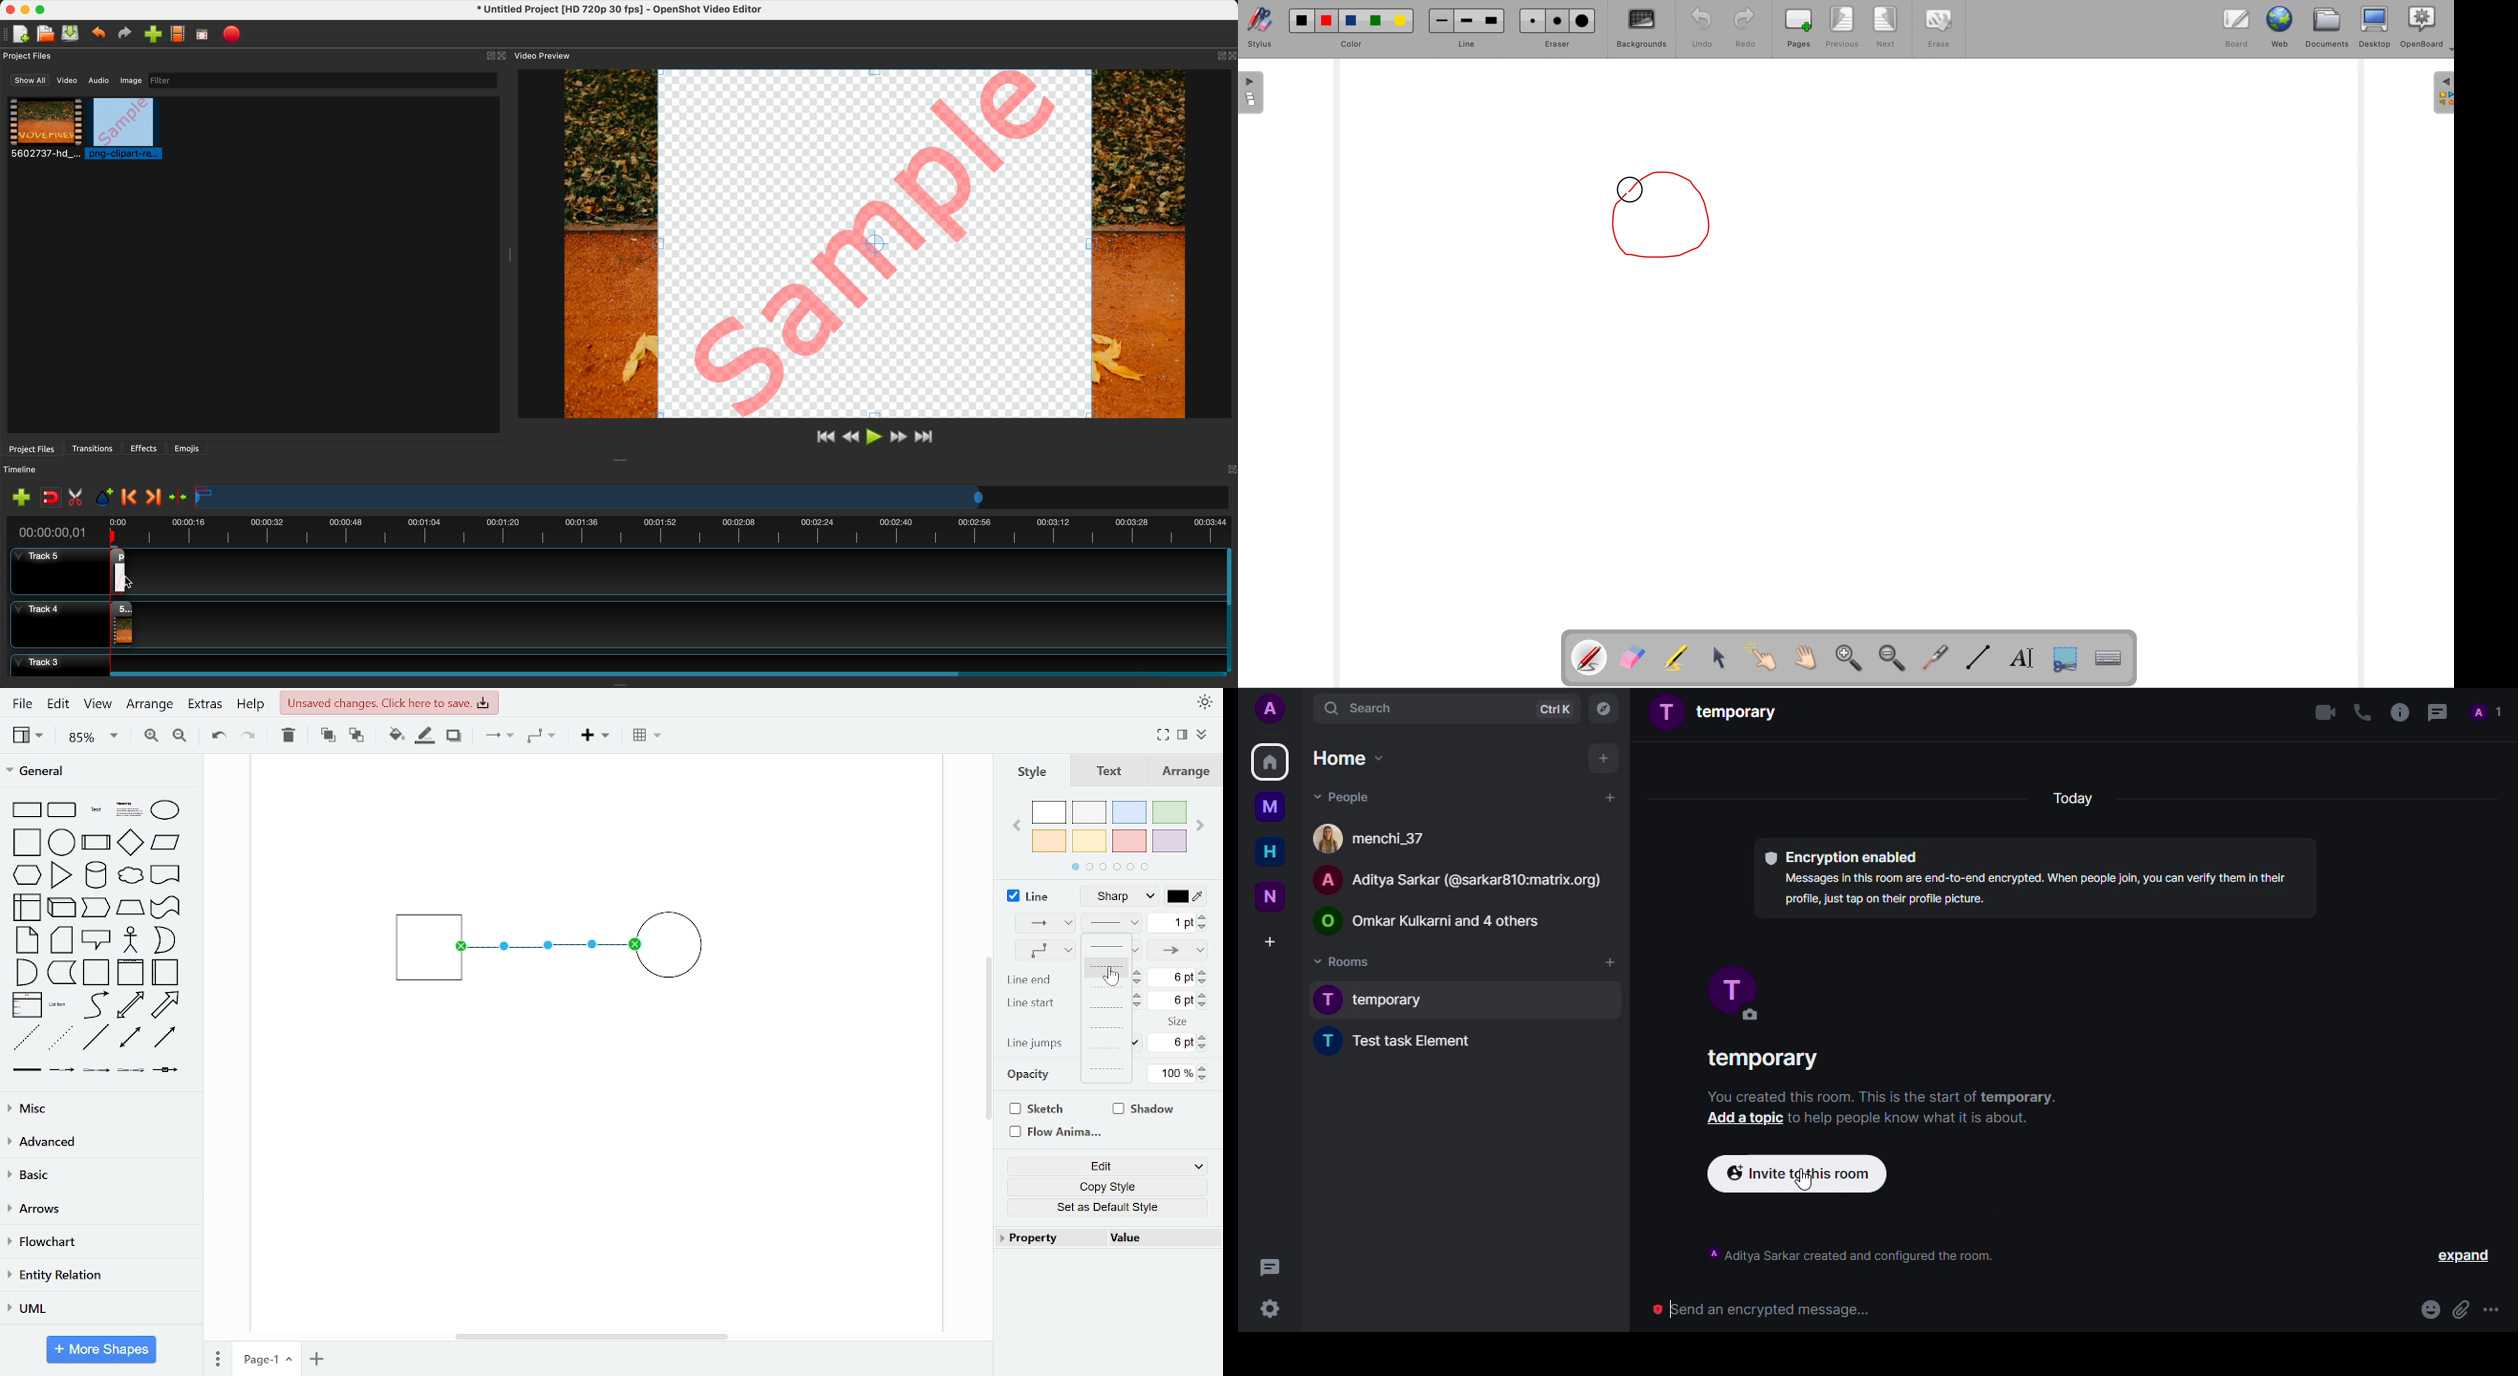 The width and height of the screenshot is (2520, 1400). Describe the element at coordinates (267, 1358) in the screenshot. I see `current page` at that location.